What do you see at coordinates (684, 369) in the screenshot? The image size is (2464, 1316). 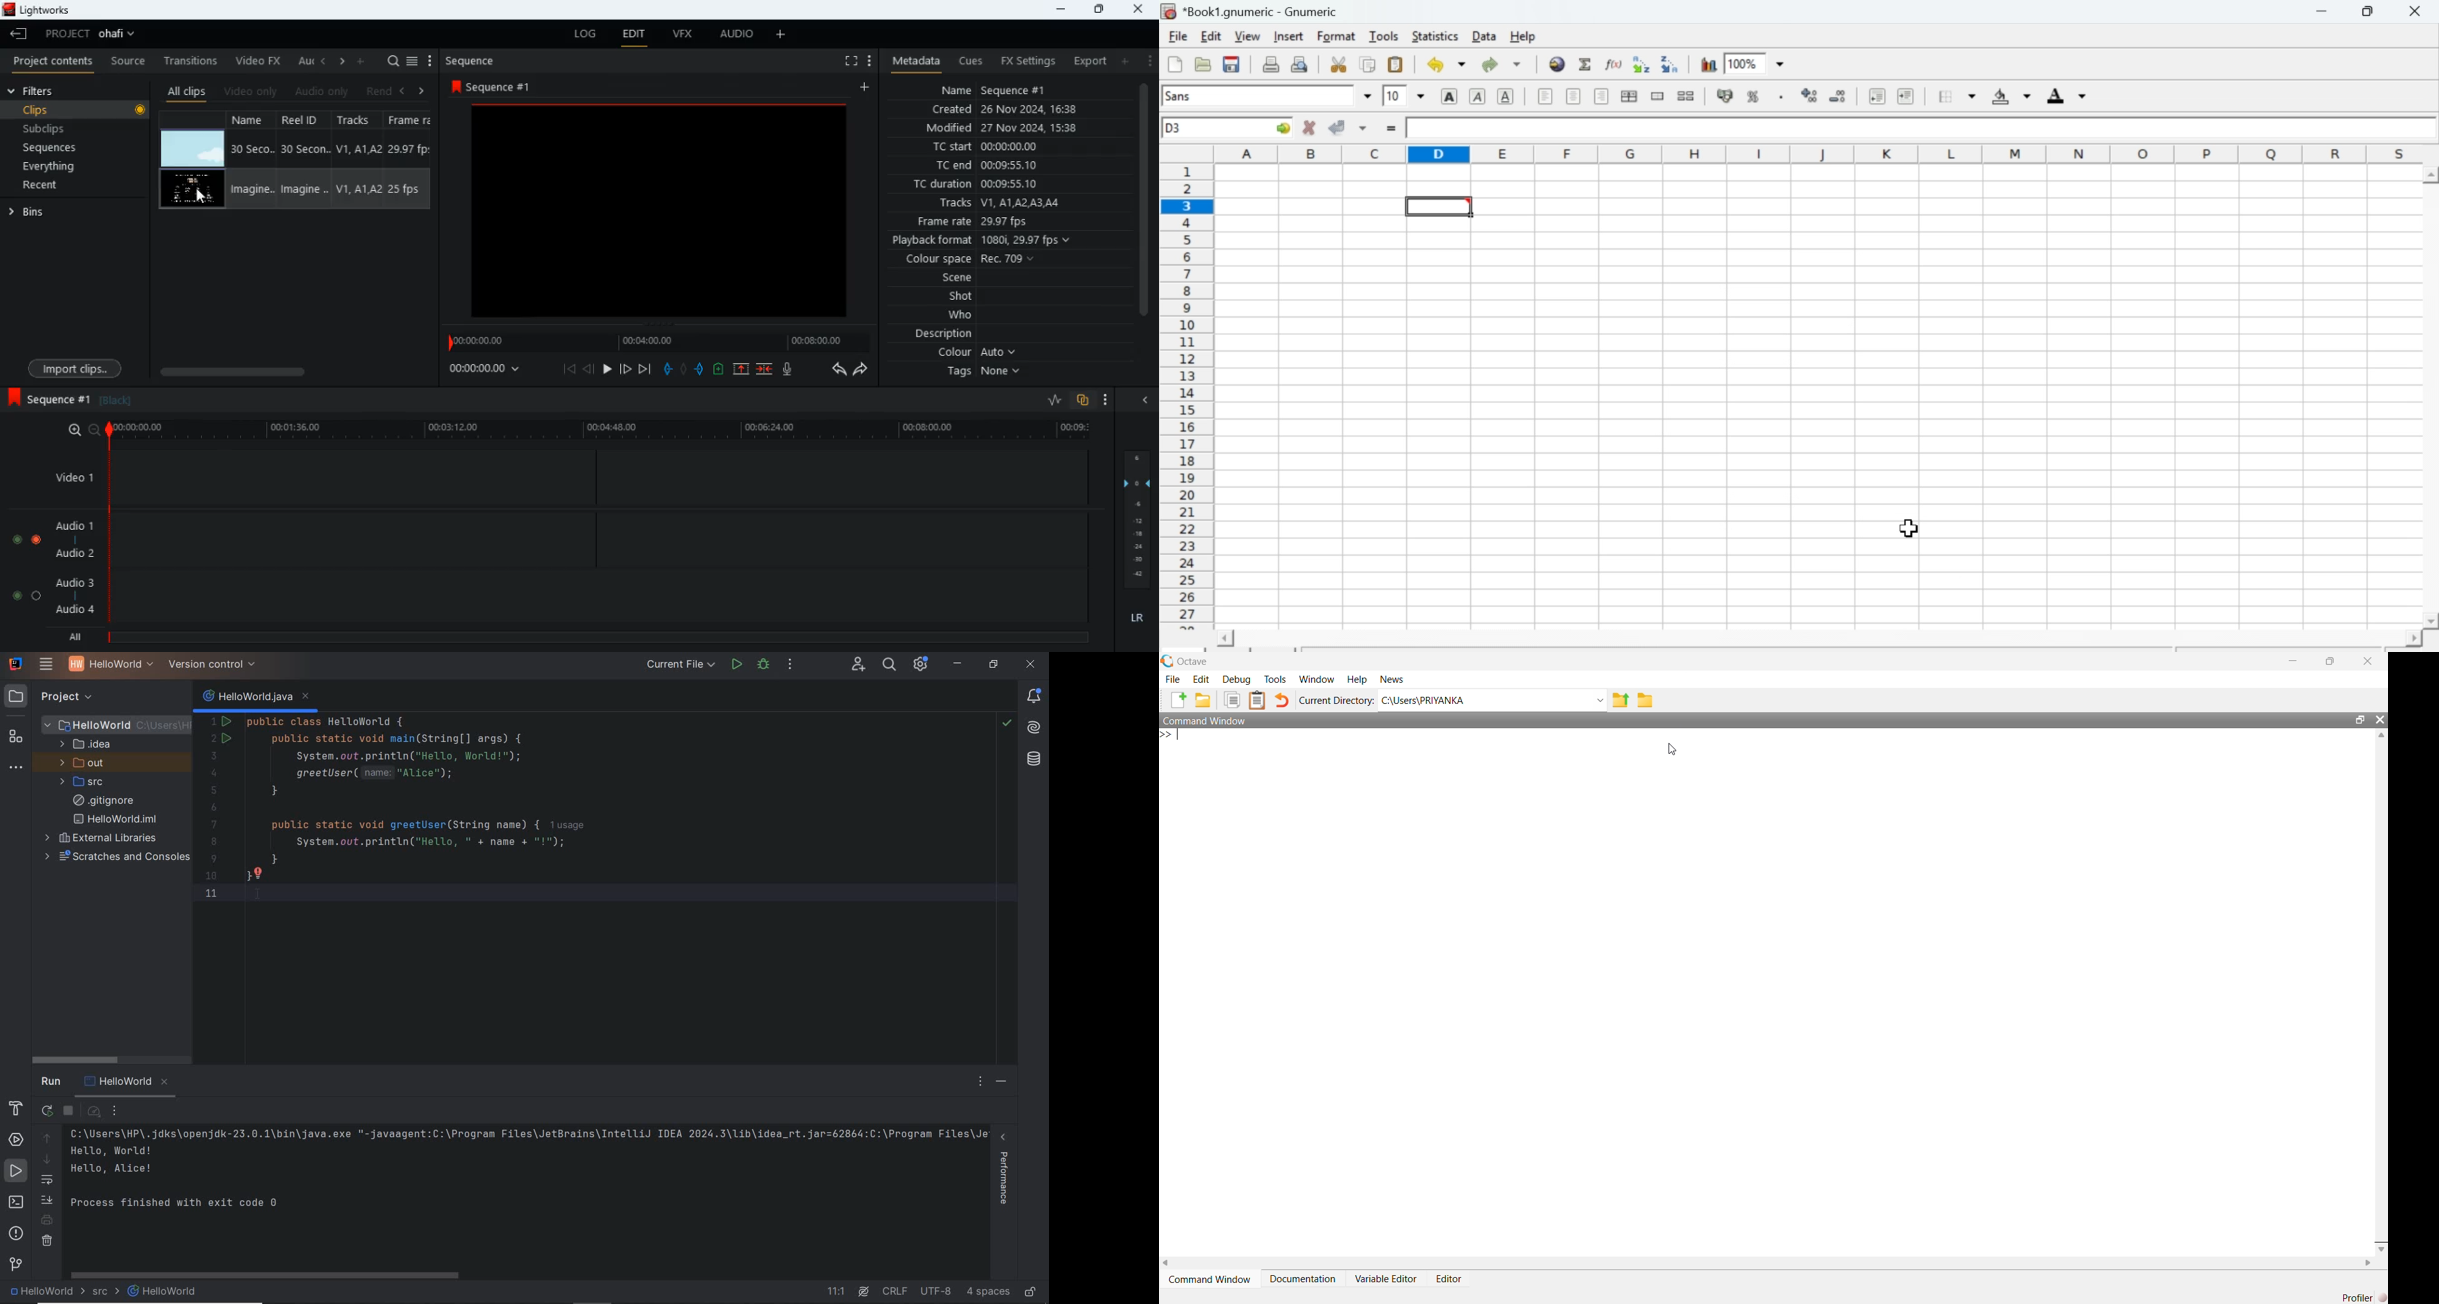 I see `hold` at bounding box center [684, 369].